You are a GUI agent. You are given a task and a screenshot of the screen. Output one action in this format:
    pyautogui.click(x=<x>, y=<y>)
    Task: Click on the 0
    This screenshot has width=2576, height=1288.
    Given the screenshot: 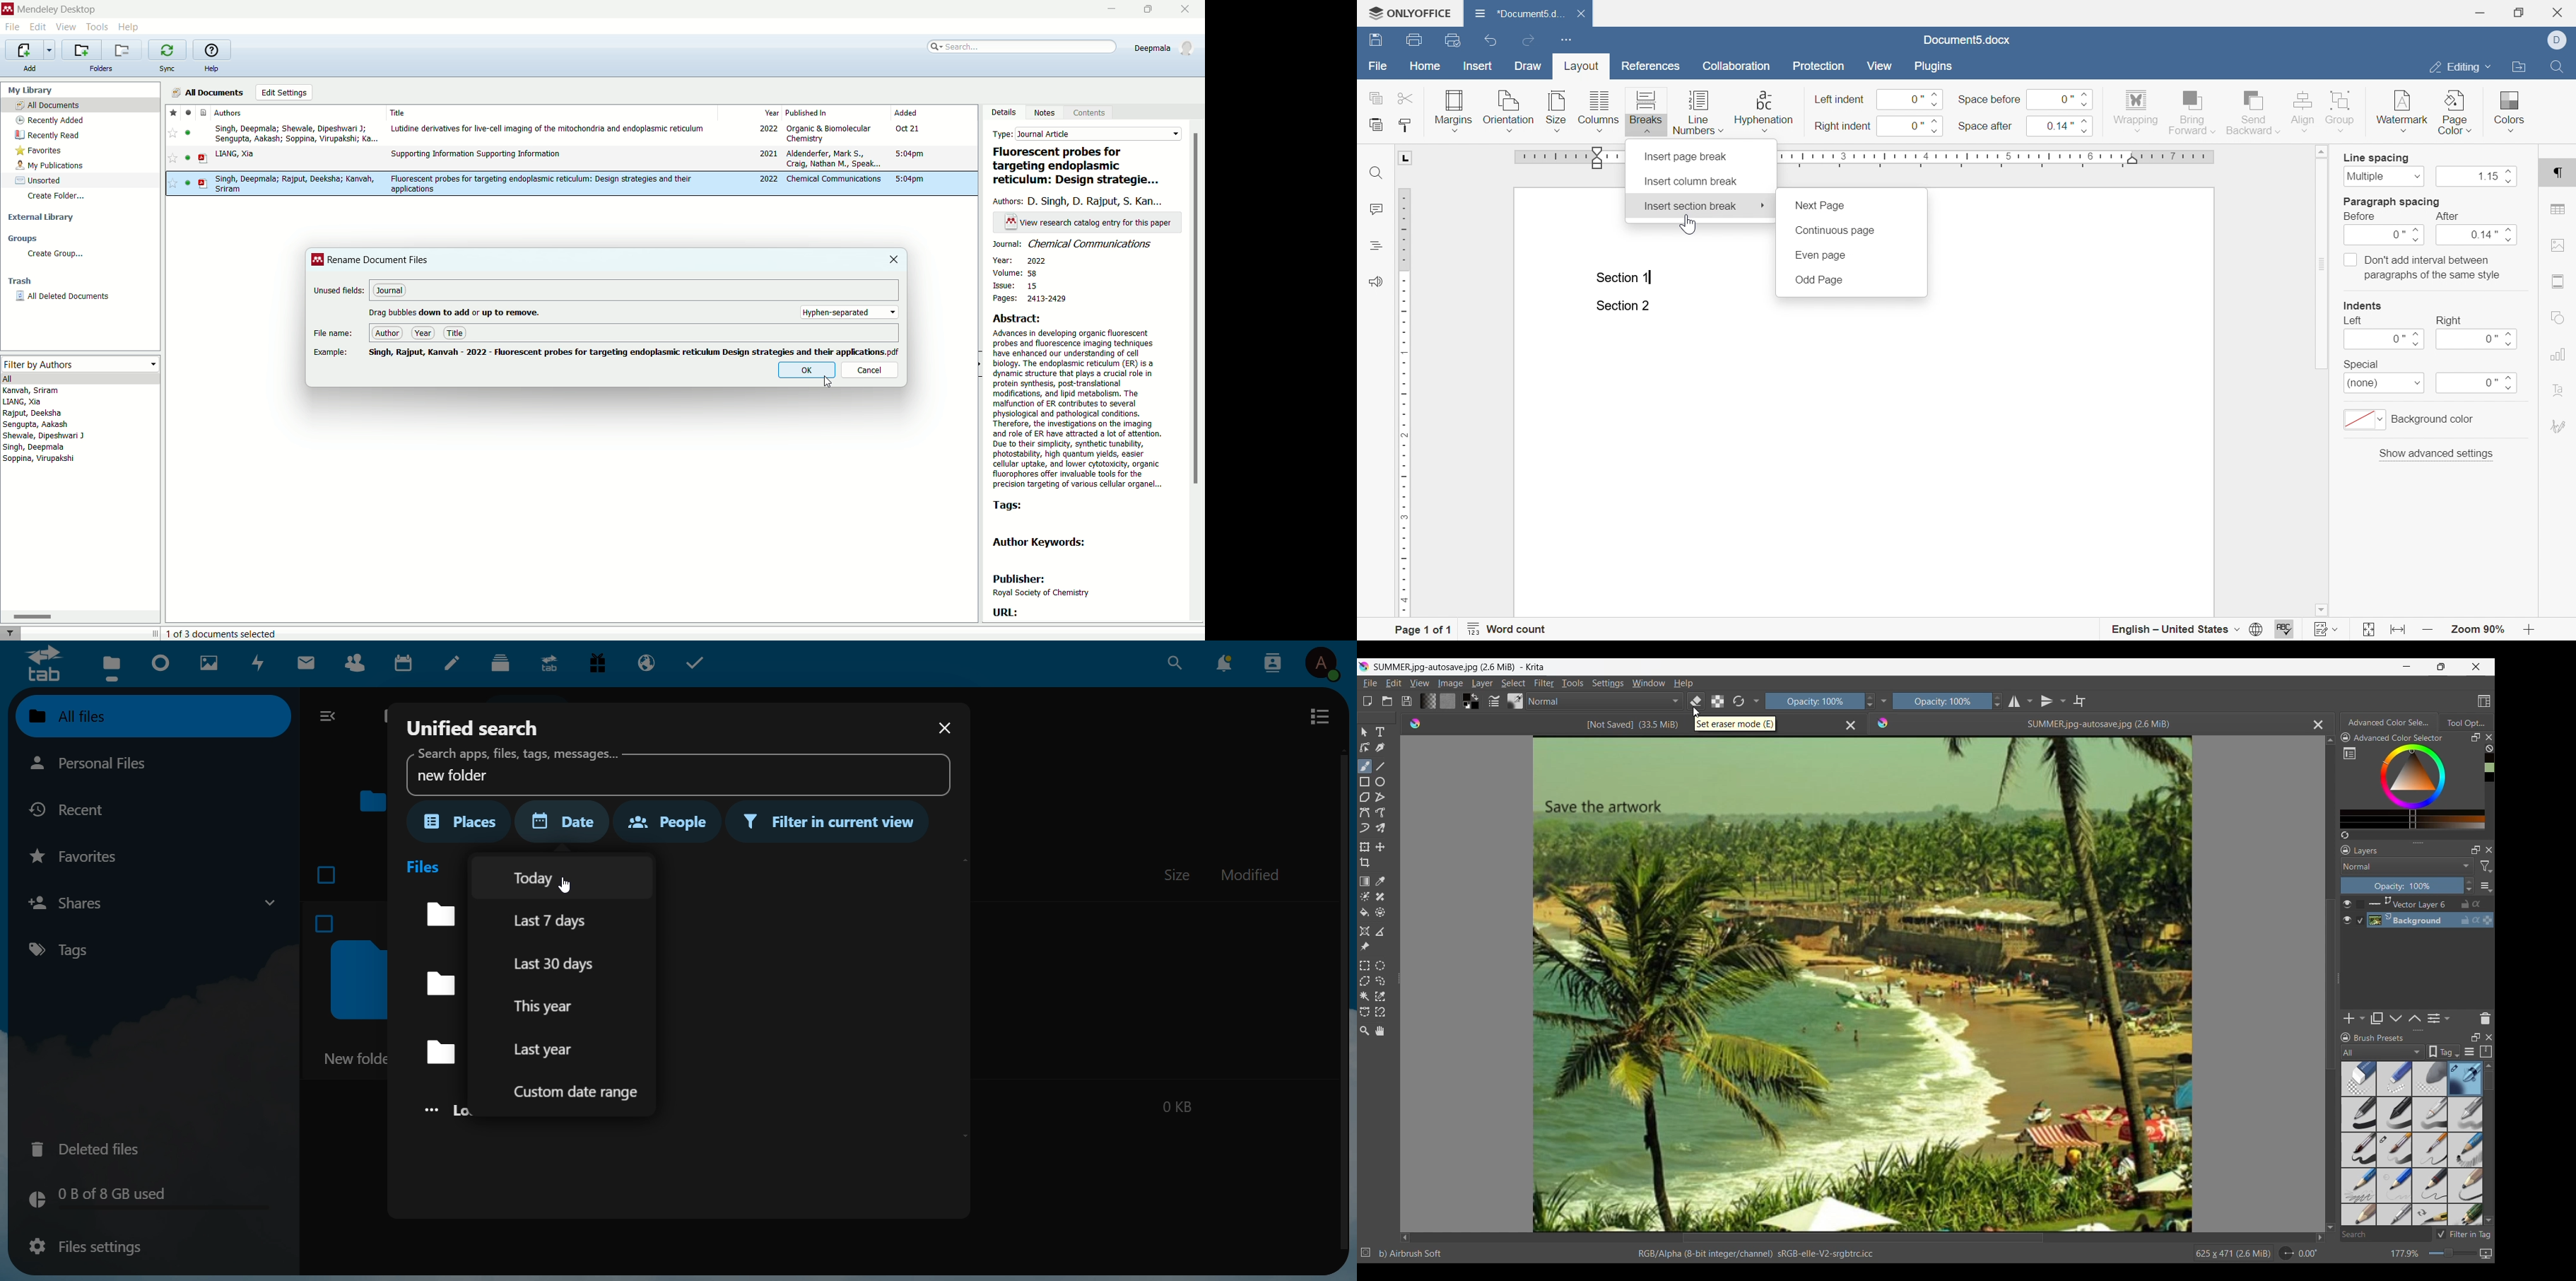 What is the action you would take?
    pyautogui.click(x=1914, y=126)
    